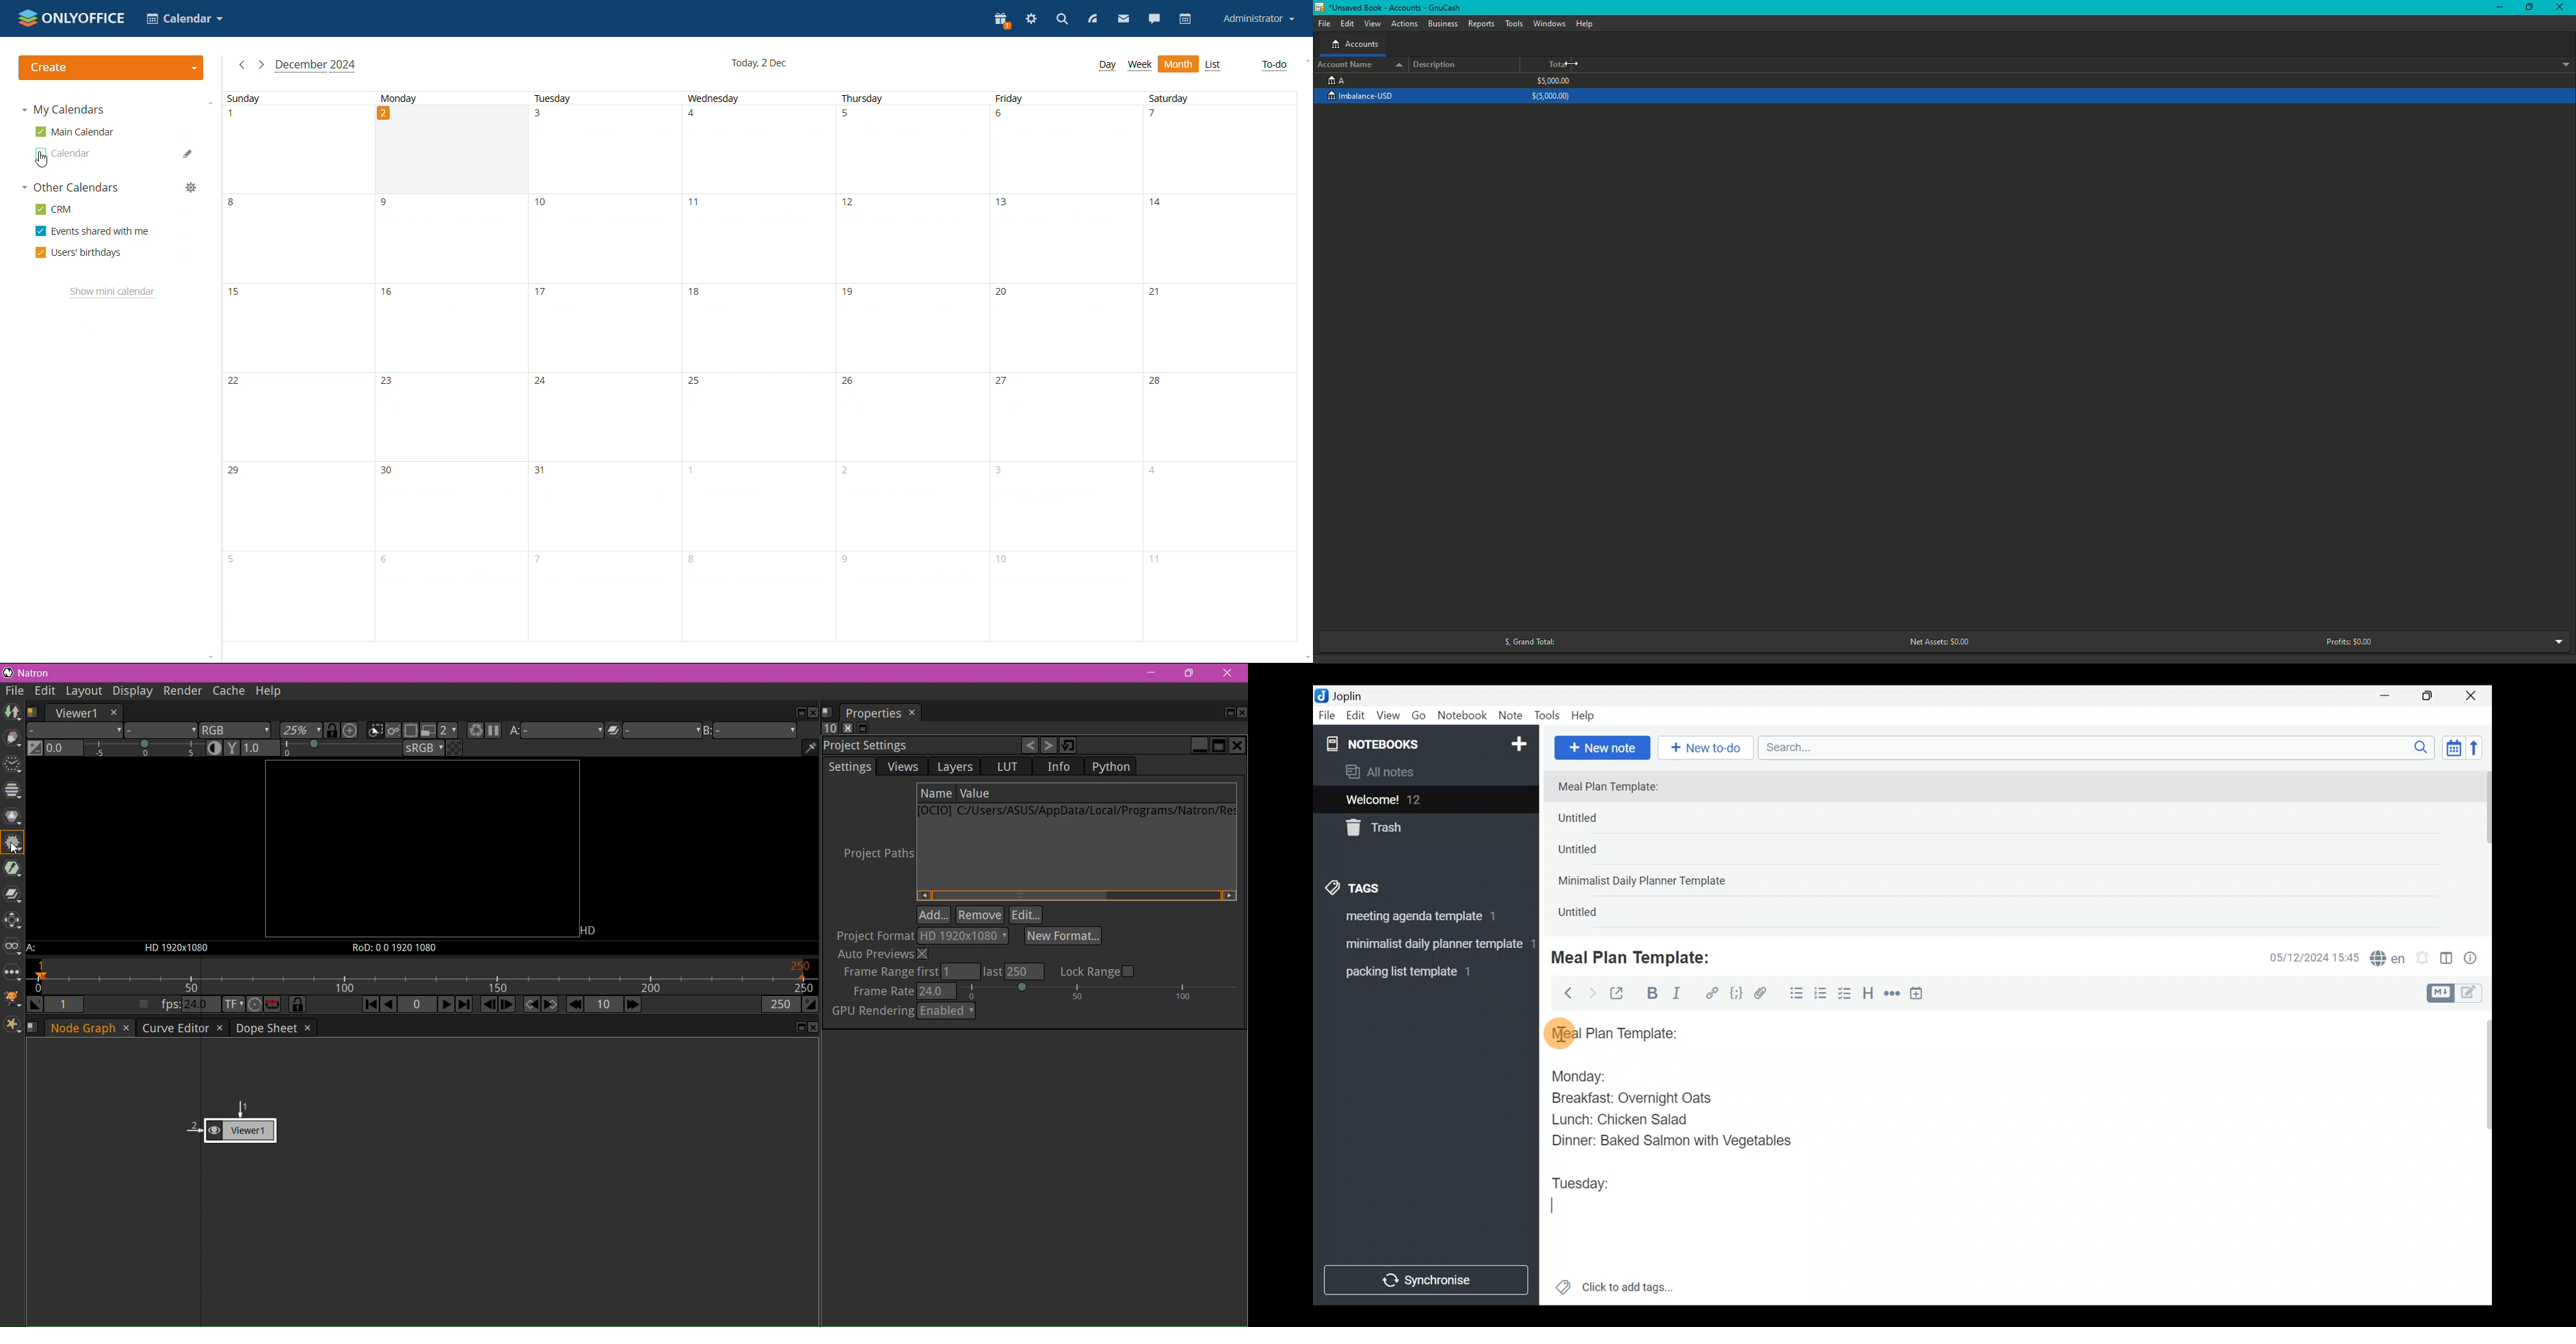 Image resolution: width=2576 pixels, height=1344 pixels. What do you see at coordinates (1580, 1184) in the screenshot?
I see `Tuesday:` at bounding box center [1580, 1184].